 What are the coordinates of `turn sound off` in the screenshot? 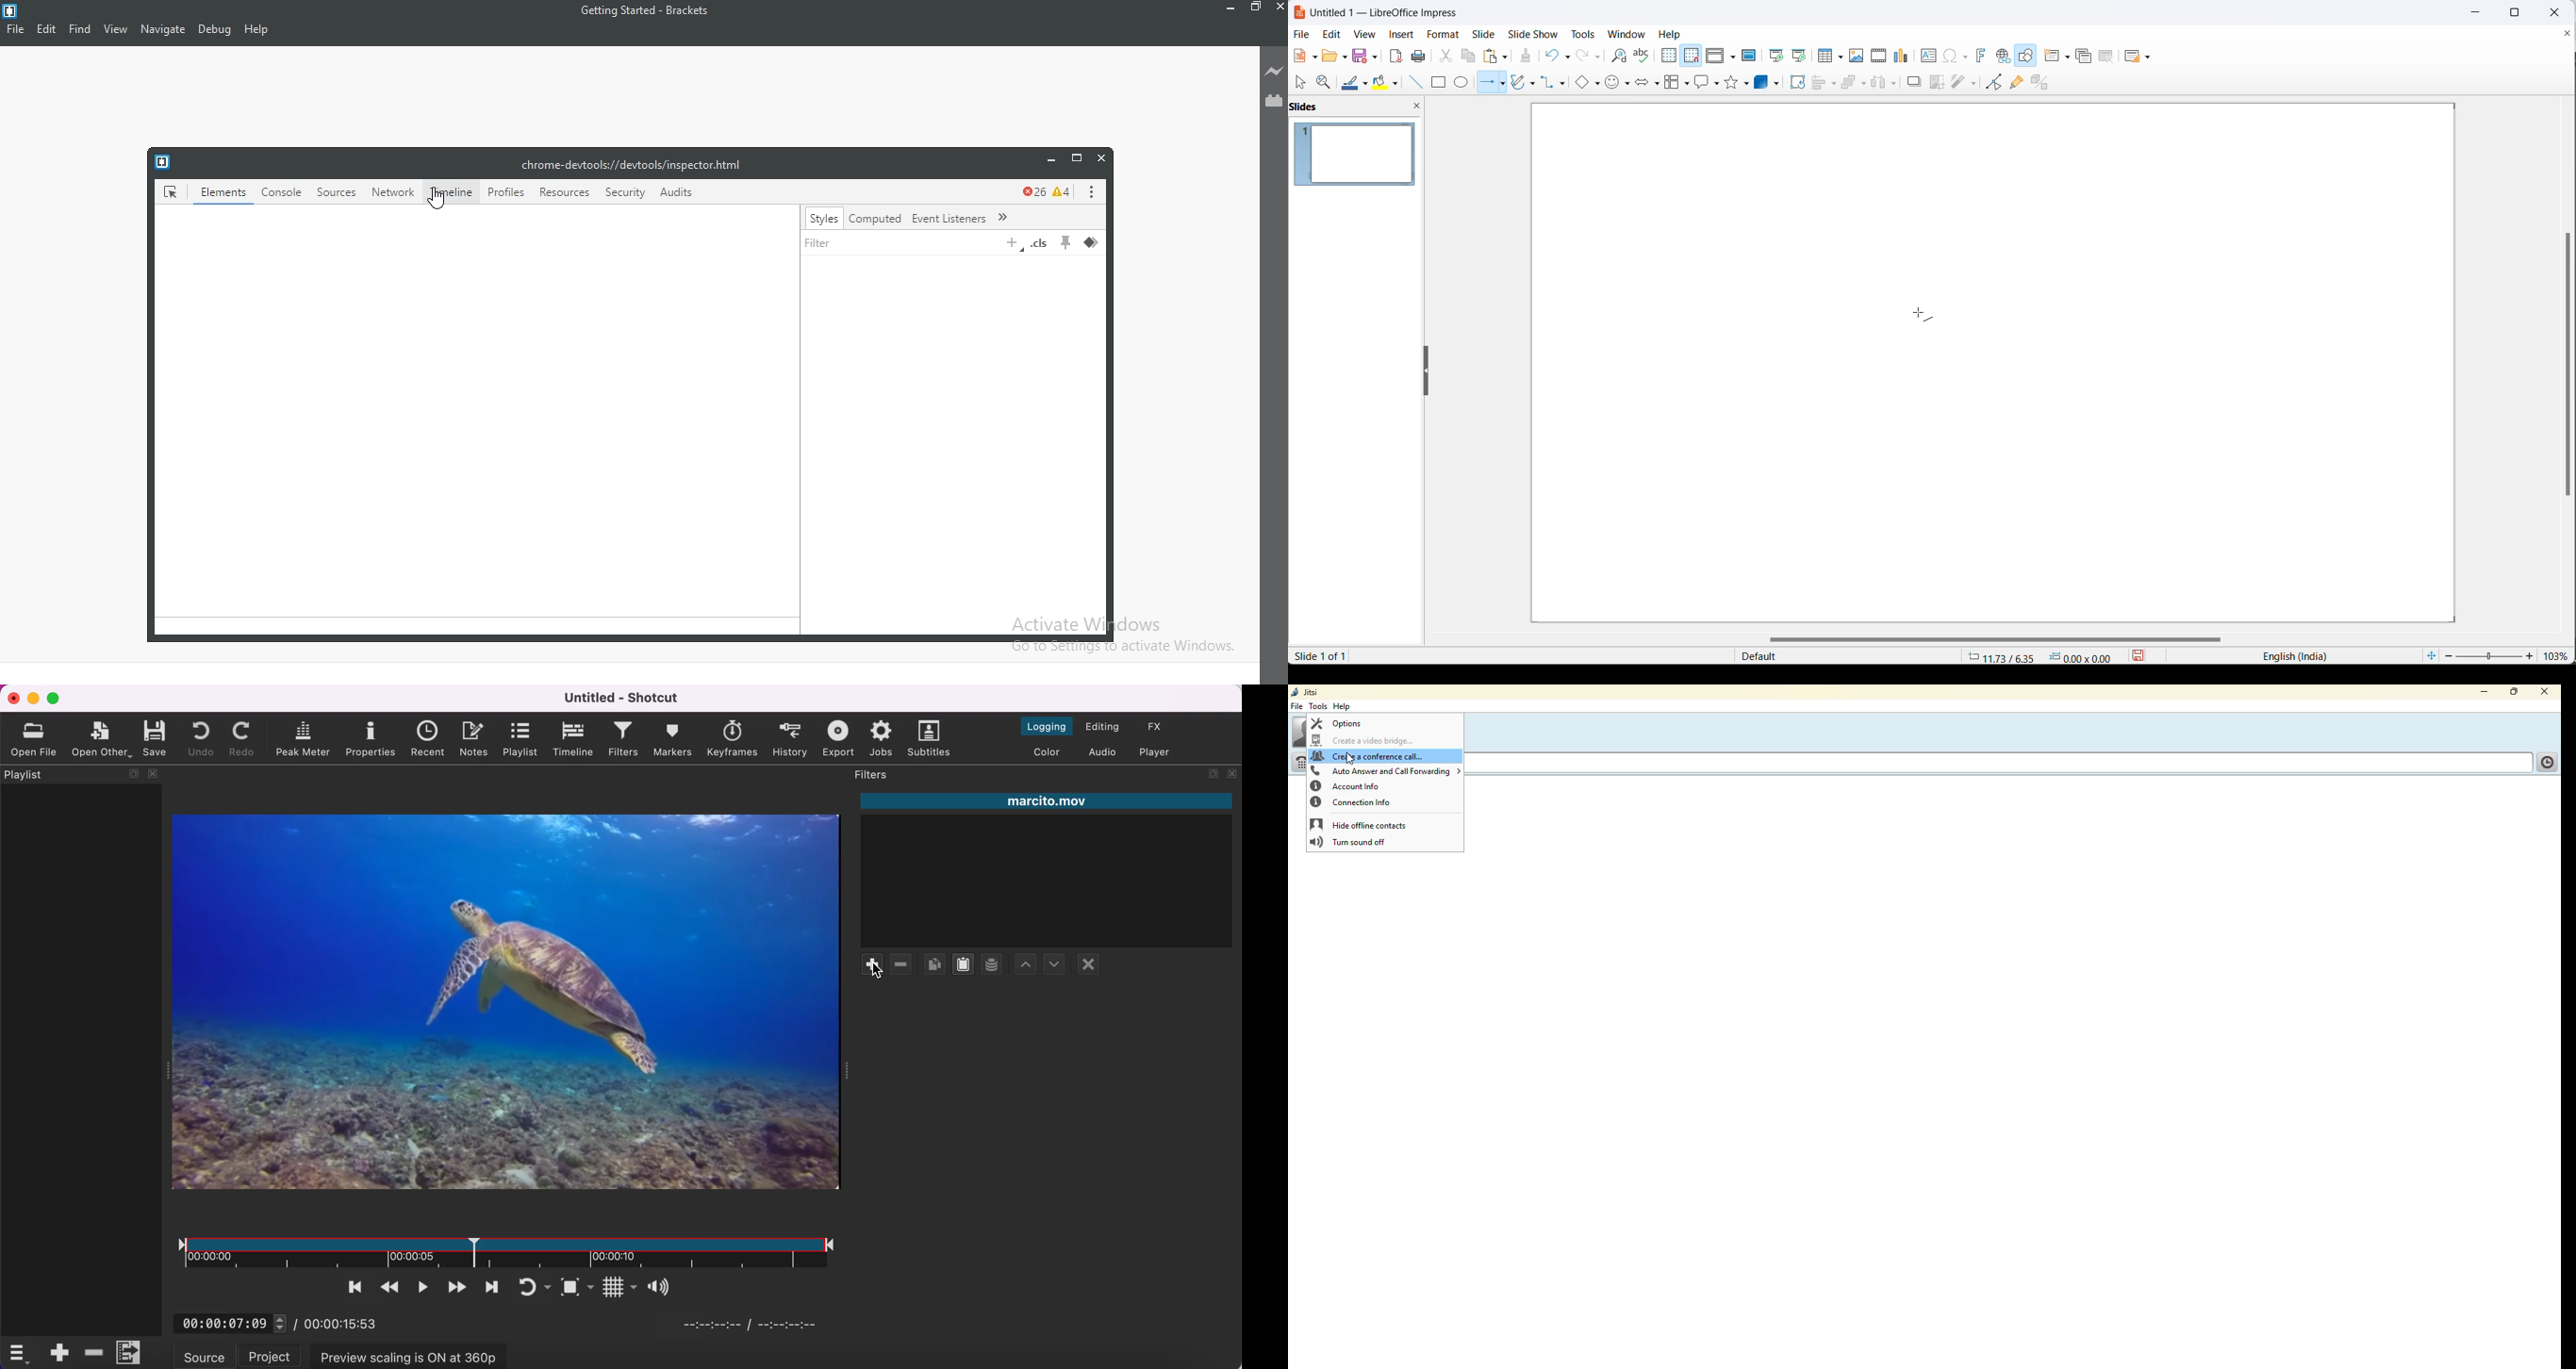 It's located at (1348, 842).